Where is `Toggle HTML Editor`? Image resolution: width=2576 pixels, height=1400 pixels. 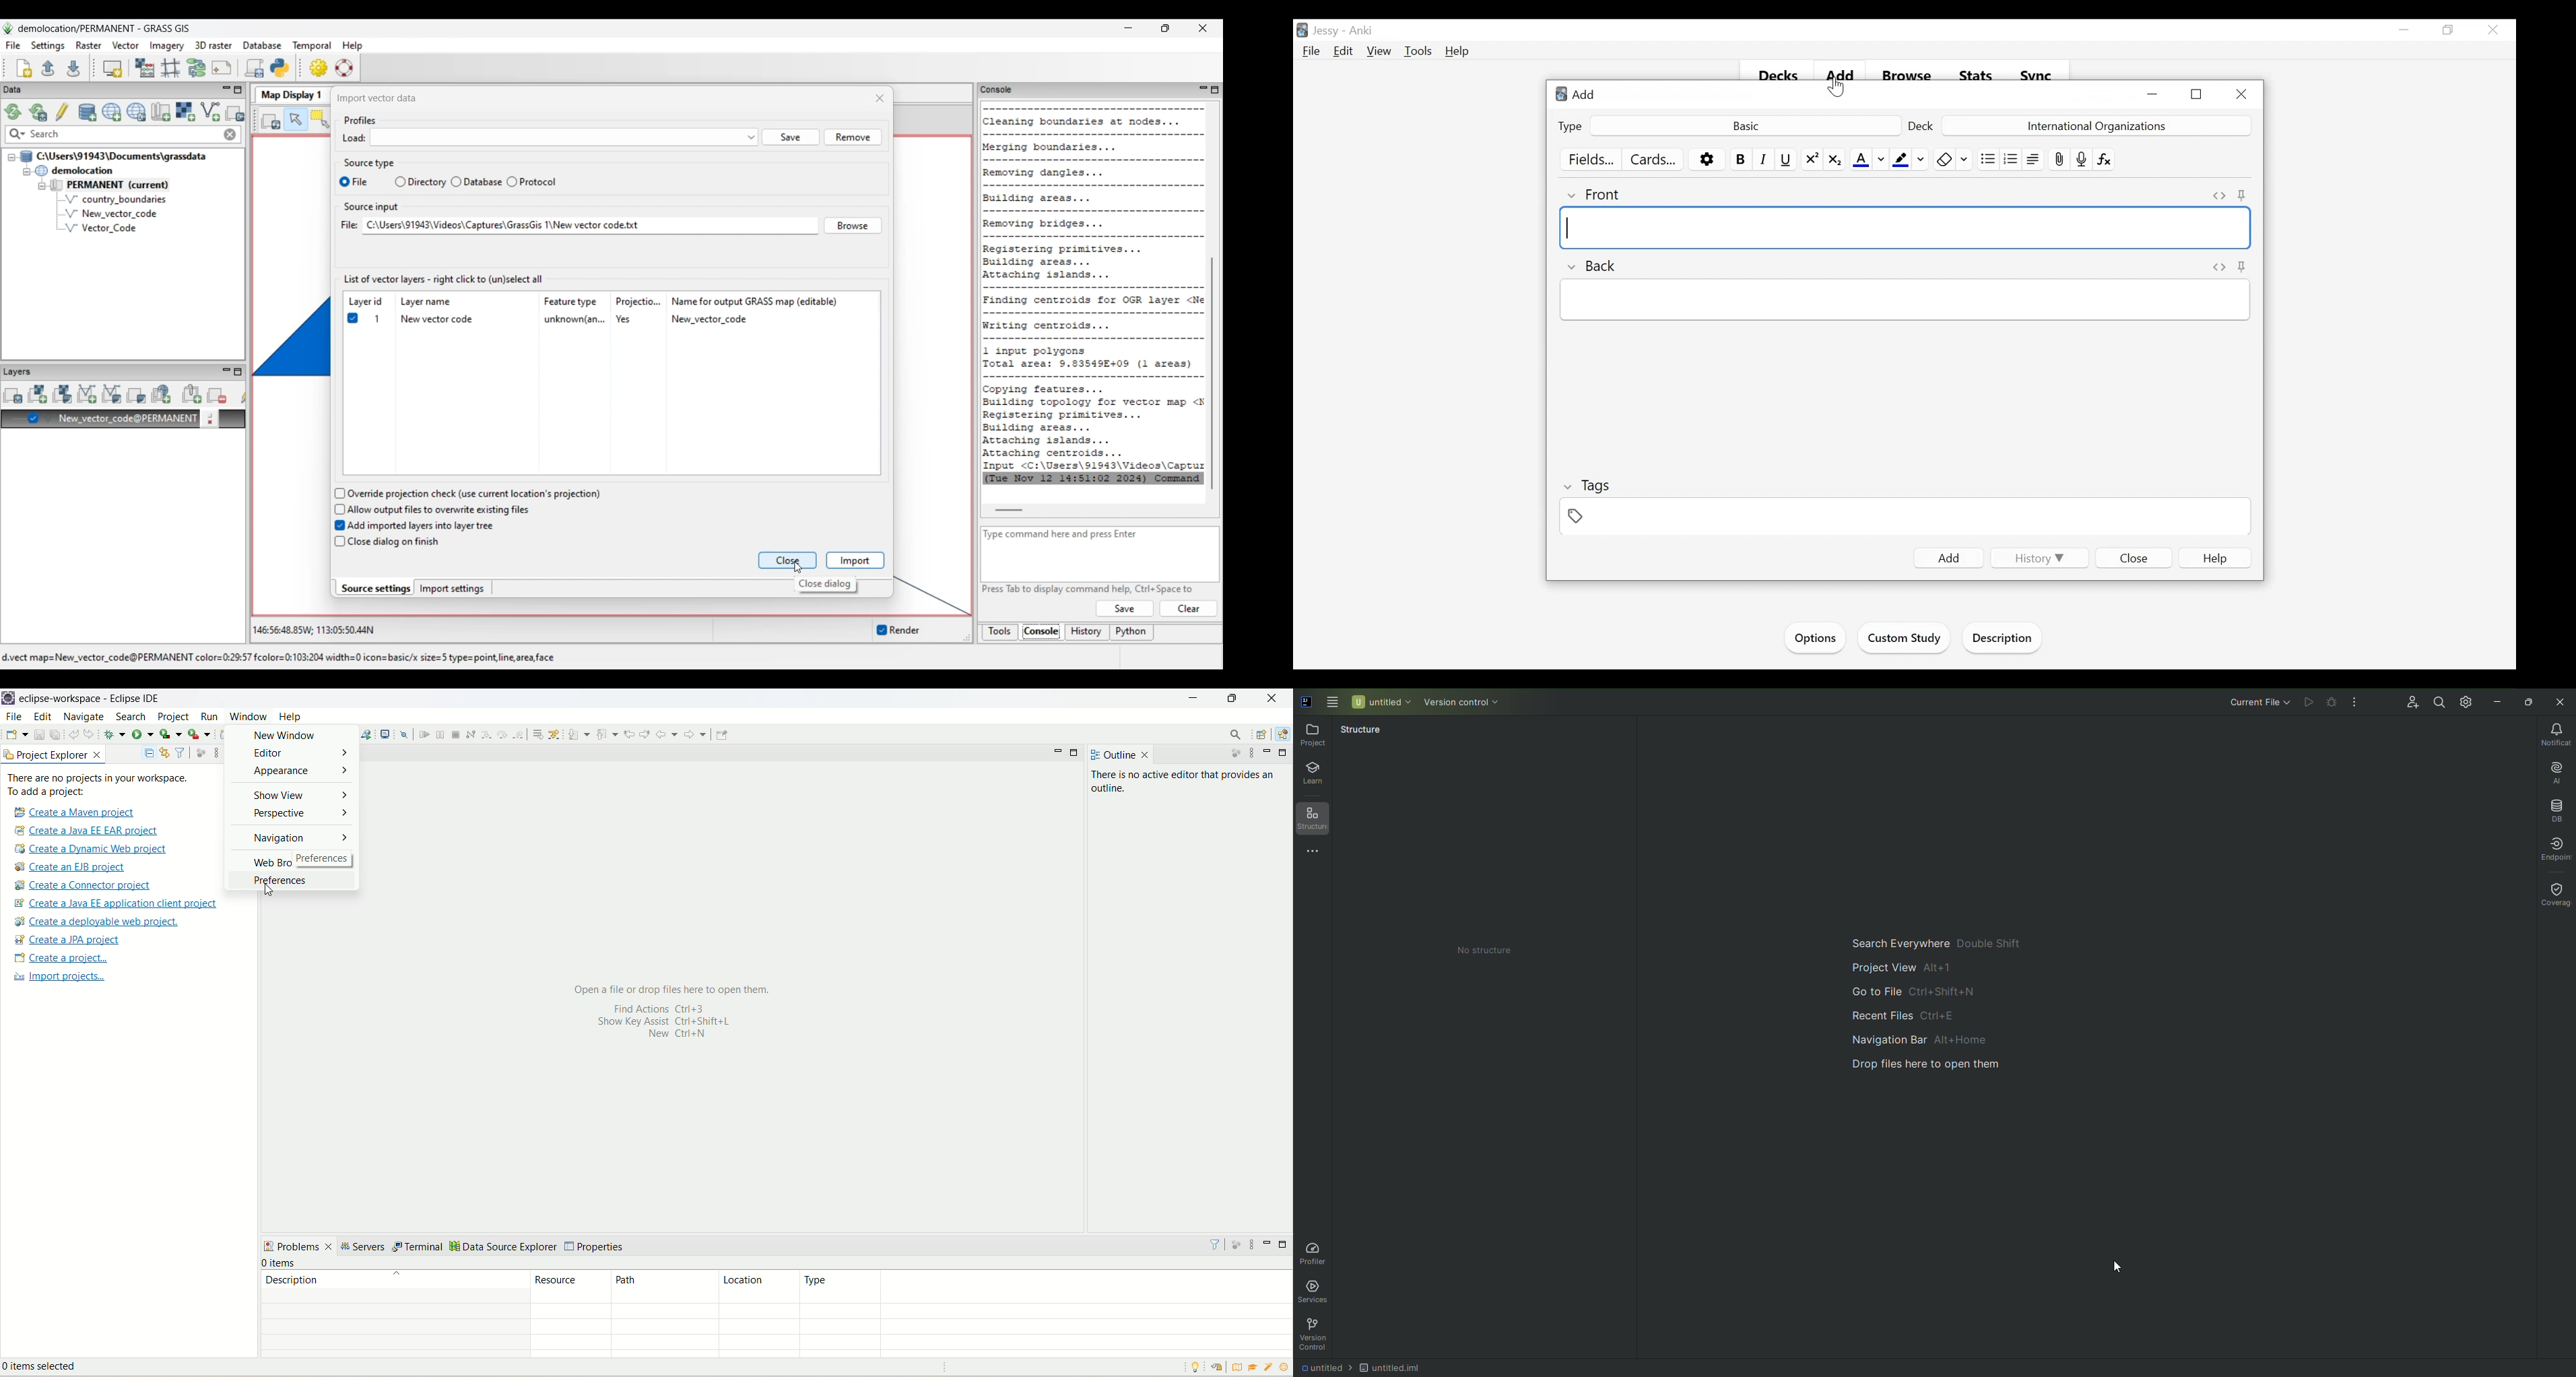 Toggle HTML Editor is located at coordinates (2219, 266).